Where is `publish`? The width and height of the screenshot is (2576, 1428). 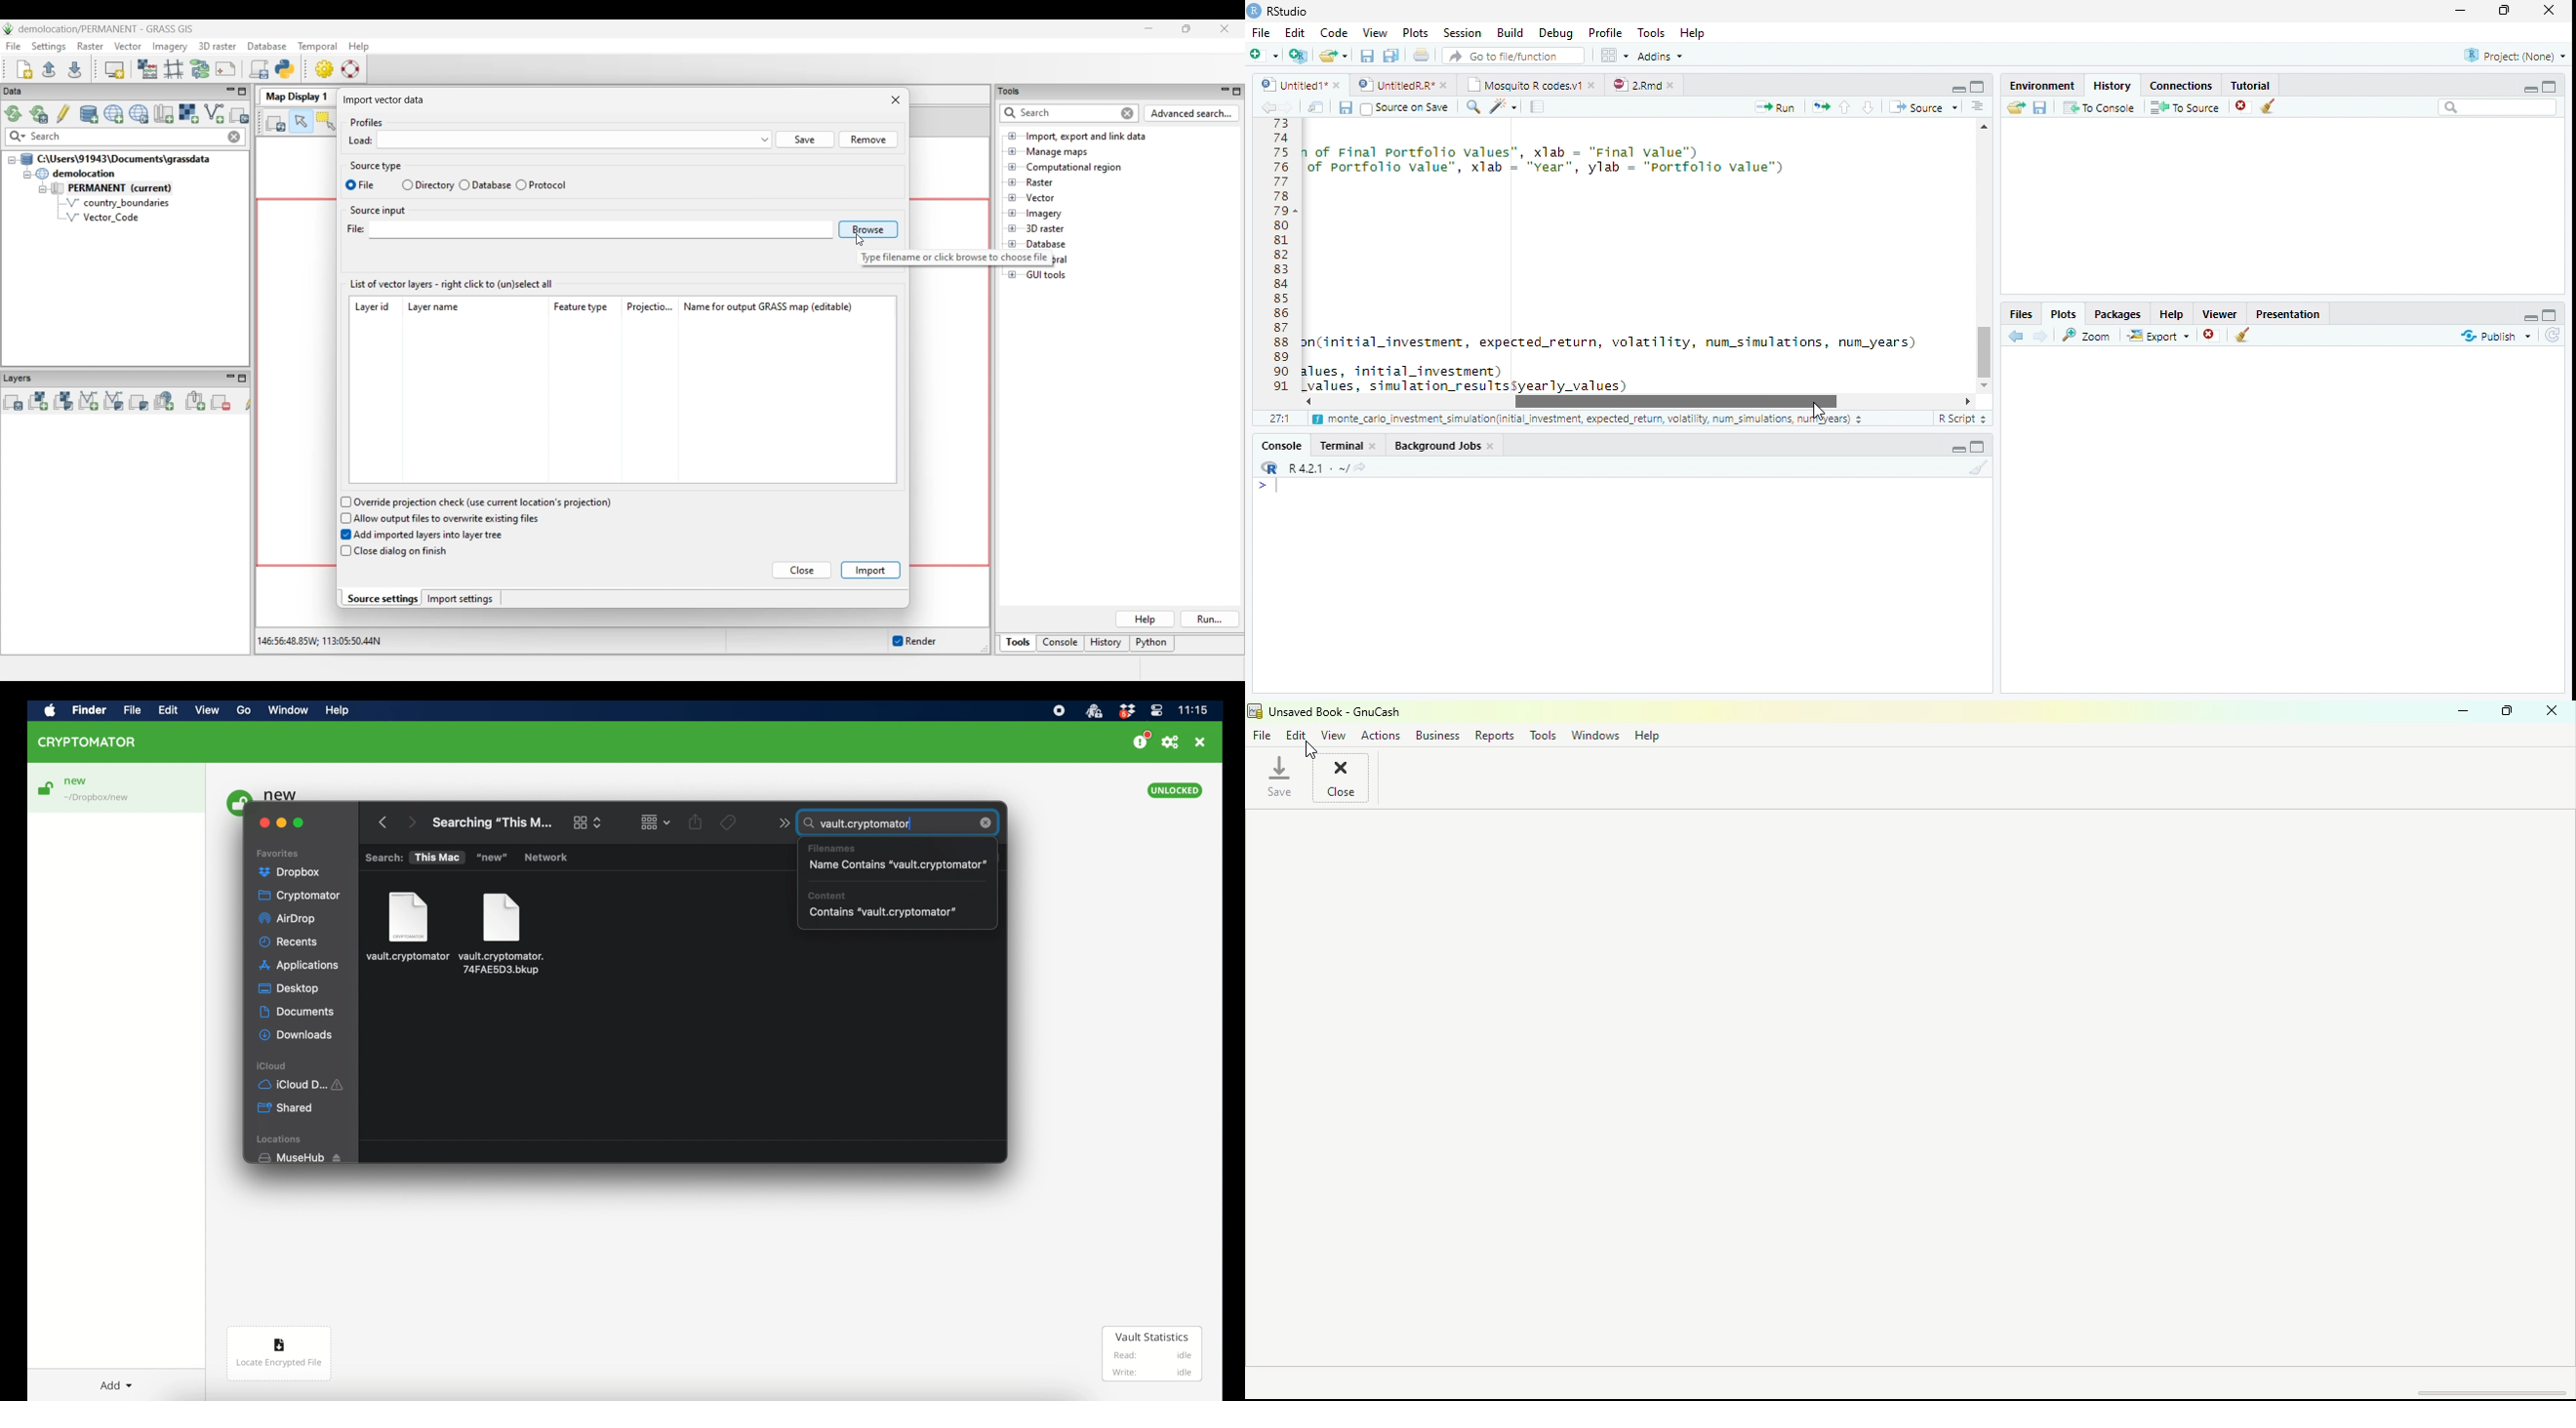 publish is located at coordinates (2495, 336).